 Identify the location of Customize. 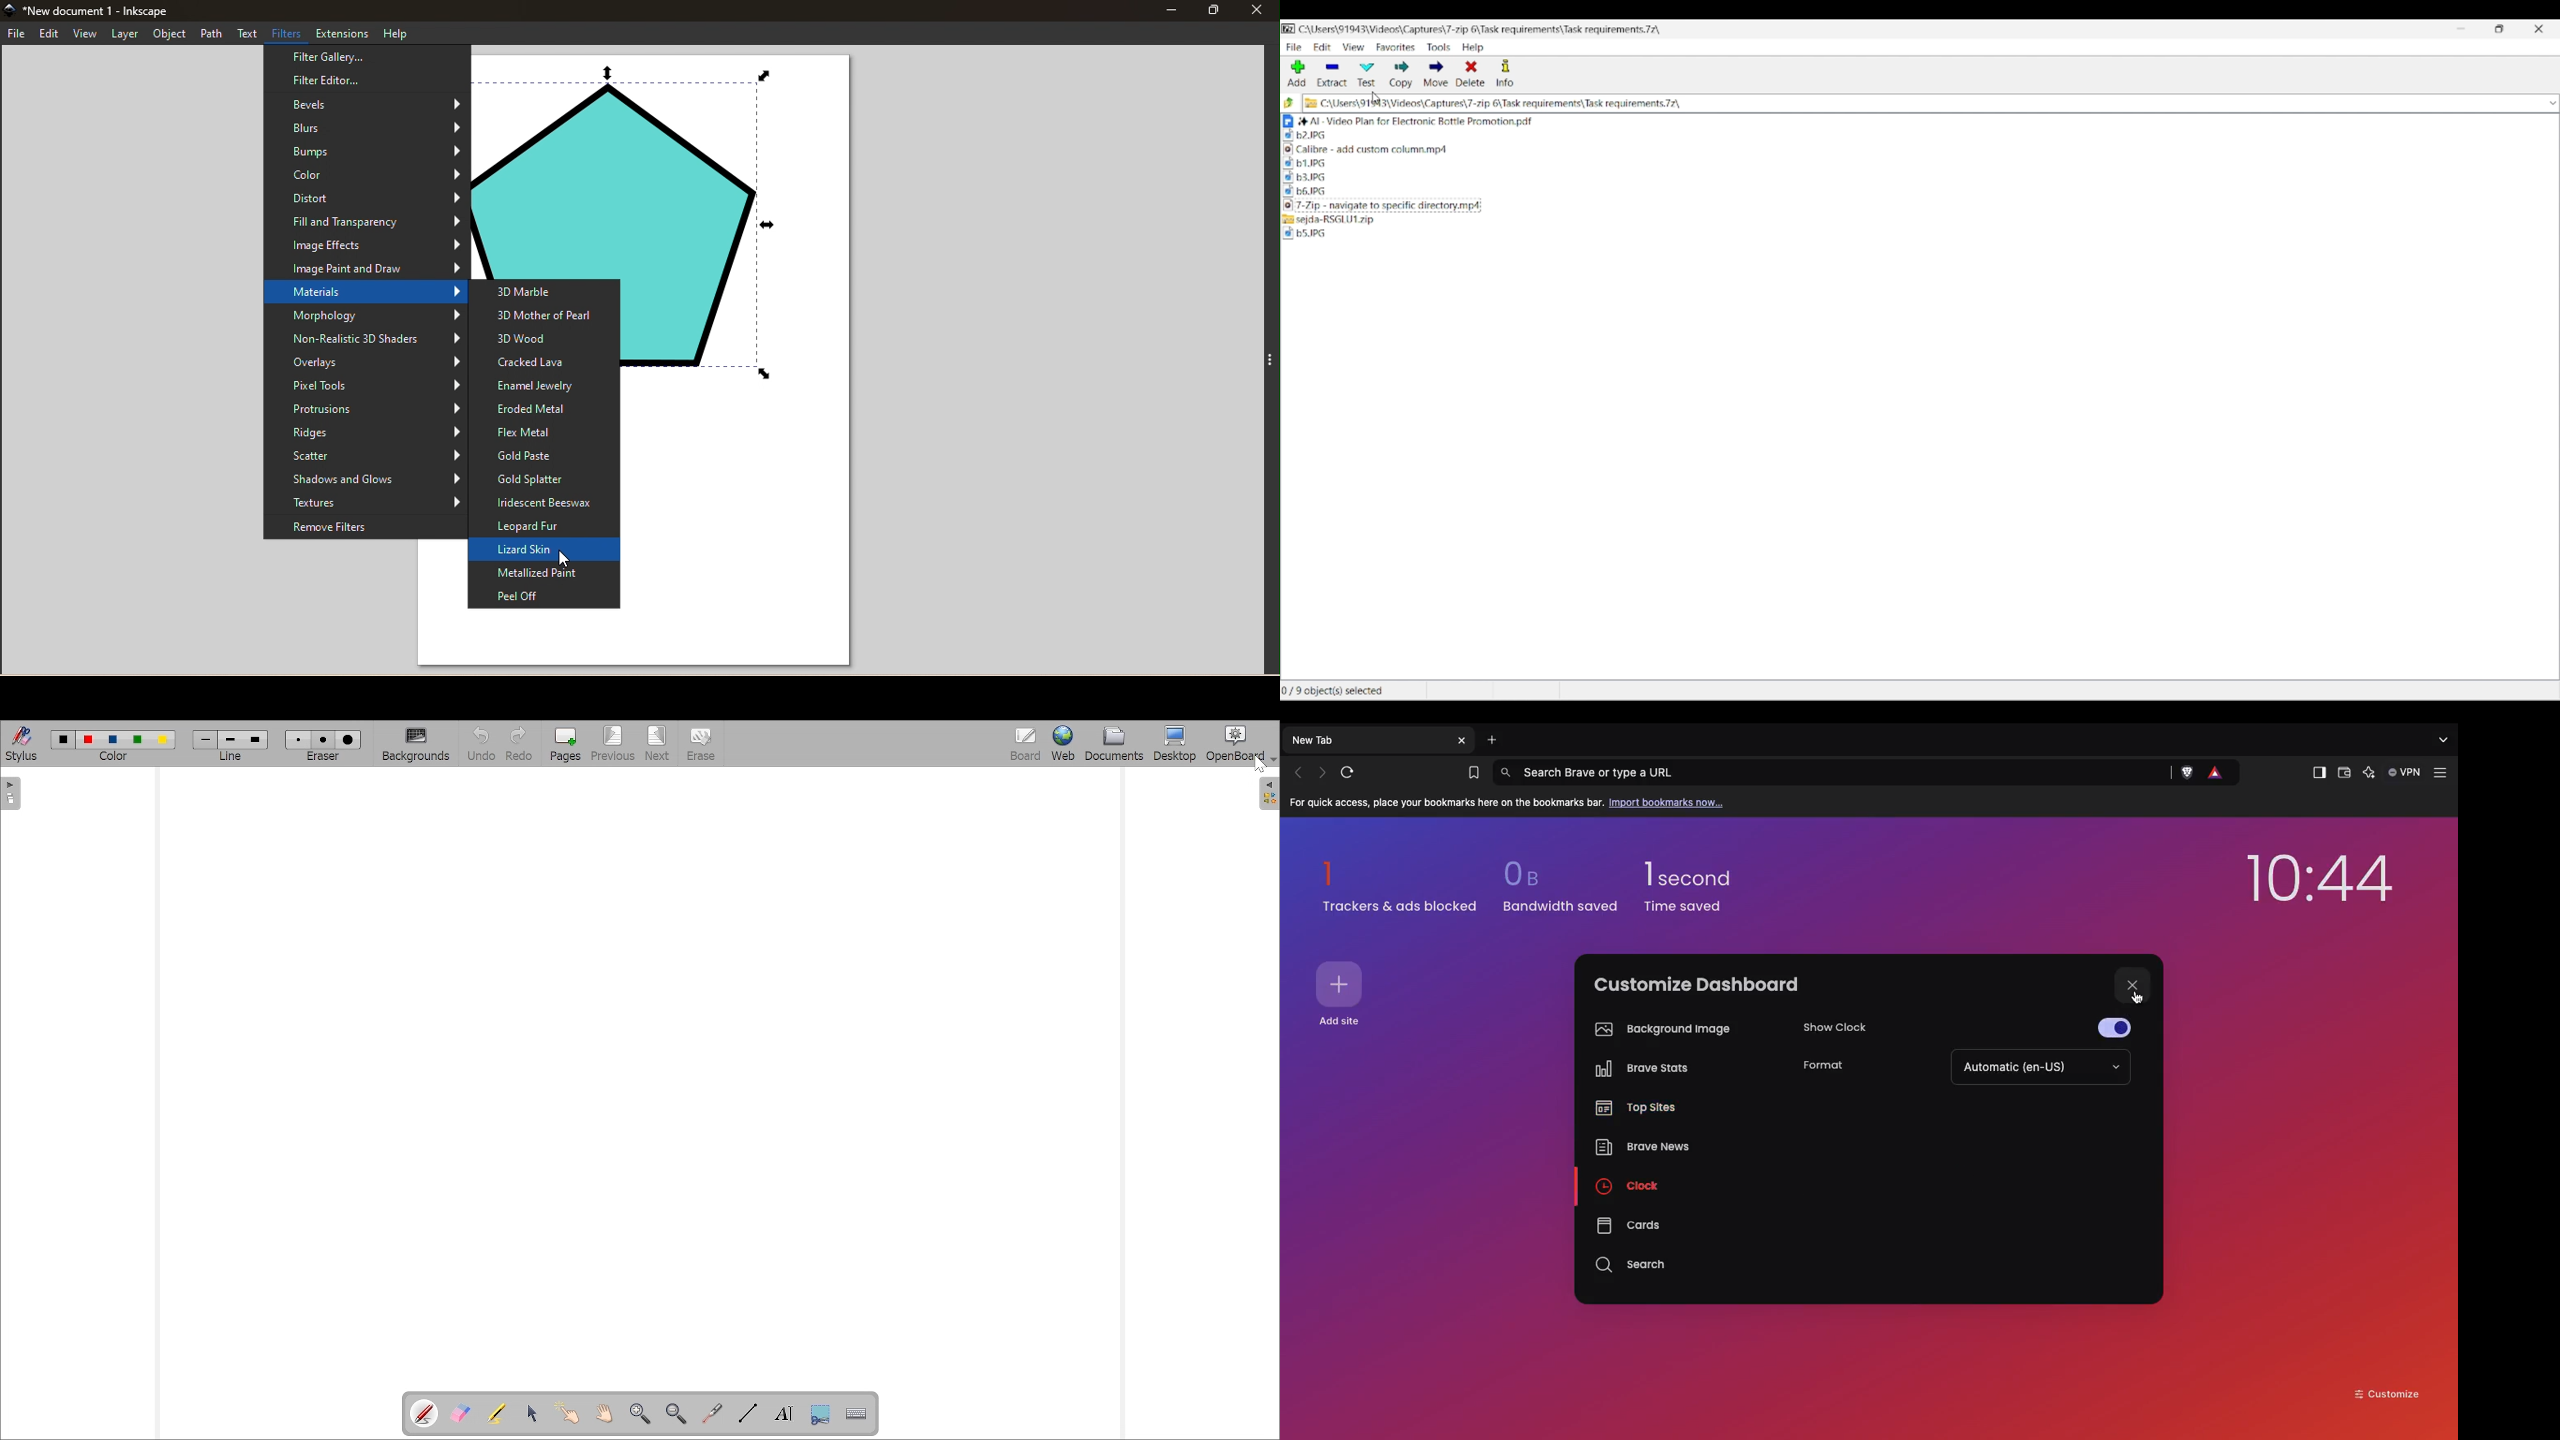
(2388, 1393).